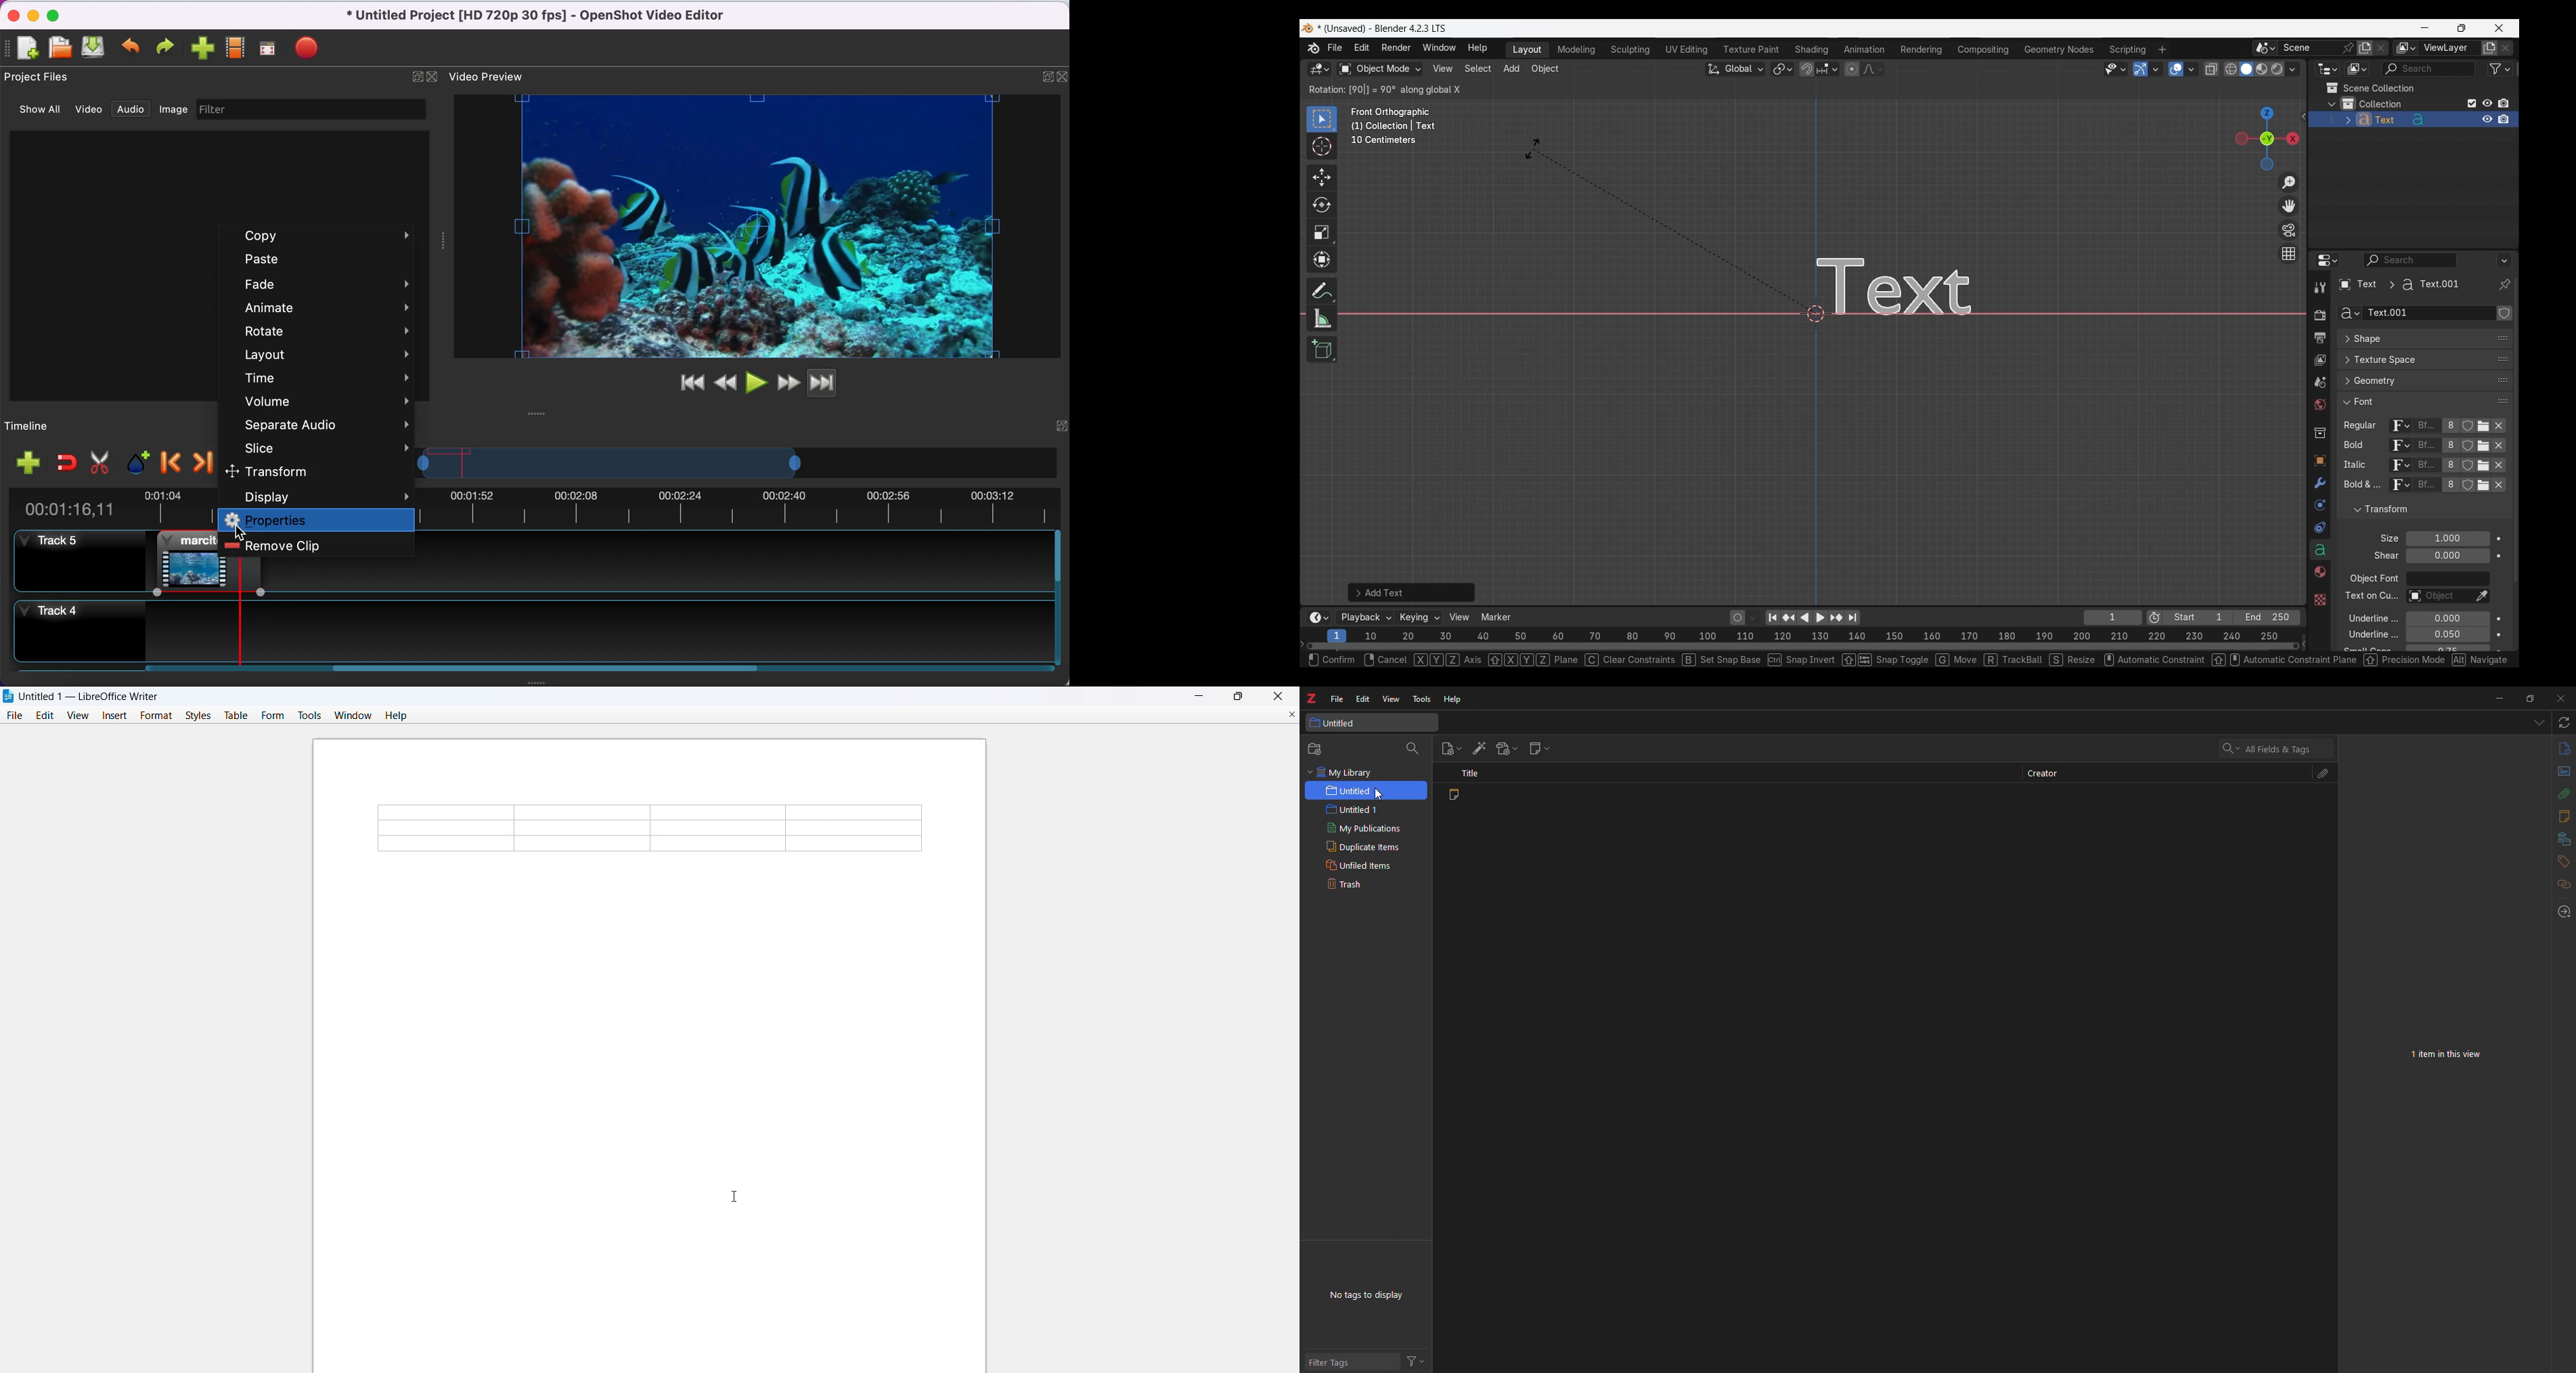 The image size is (2576, 1400). What do you see at coordinates (11, 14) in the screenshot?
I see `close` at bounding box center [11, 14].